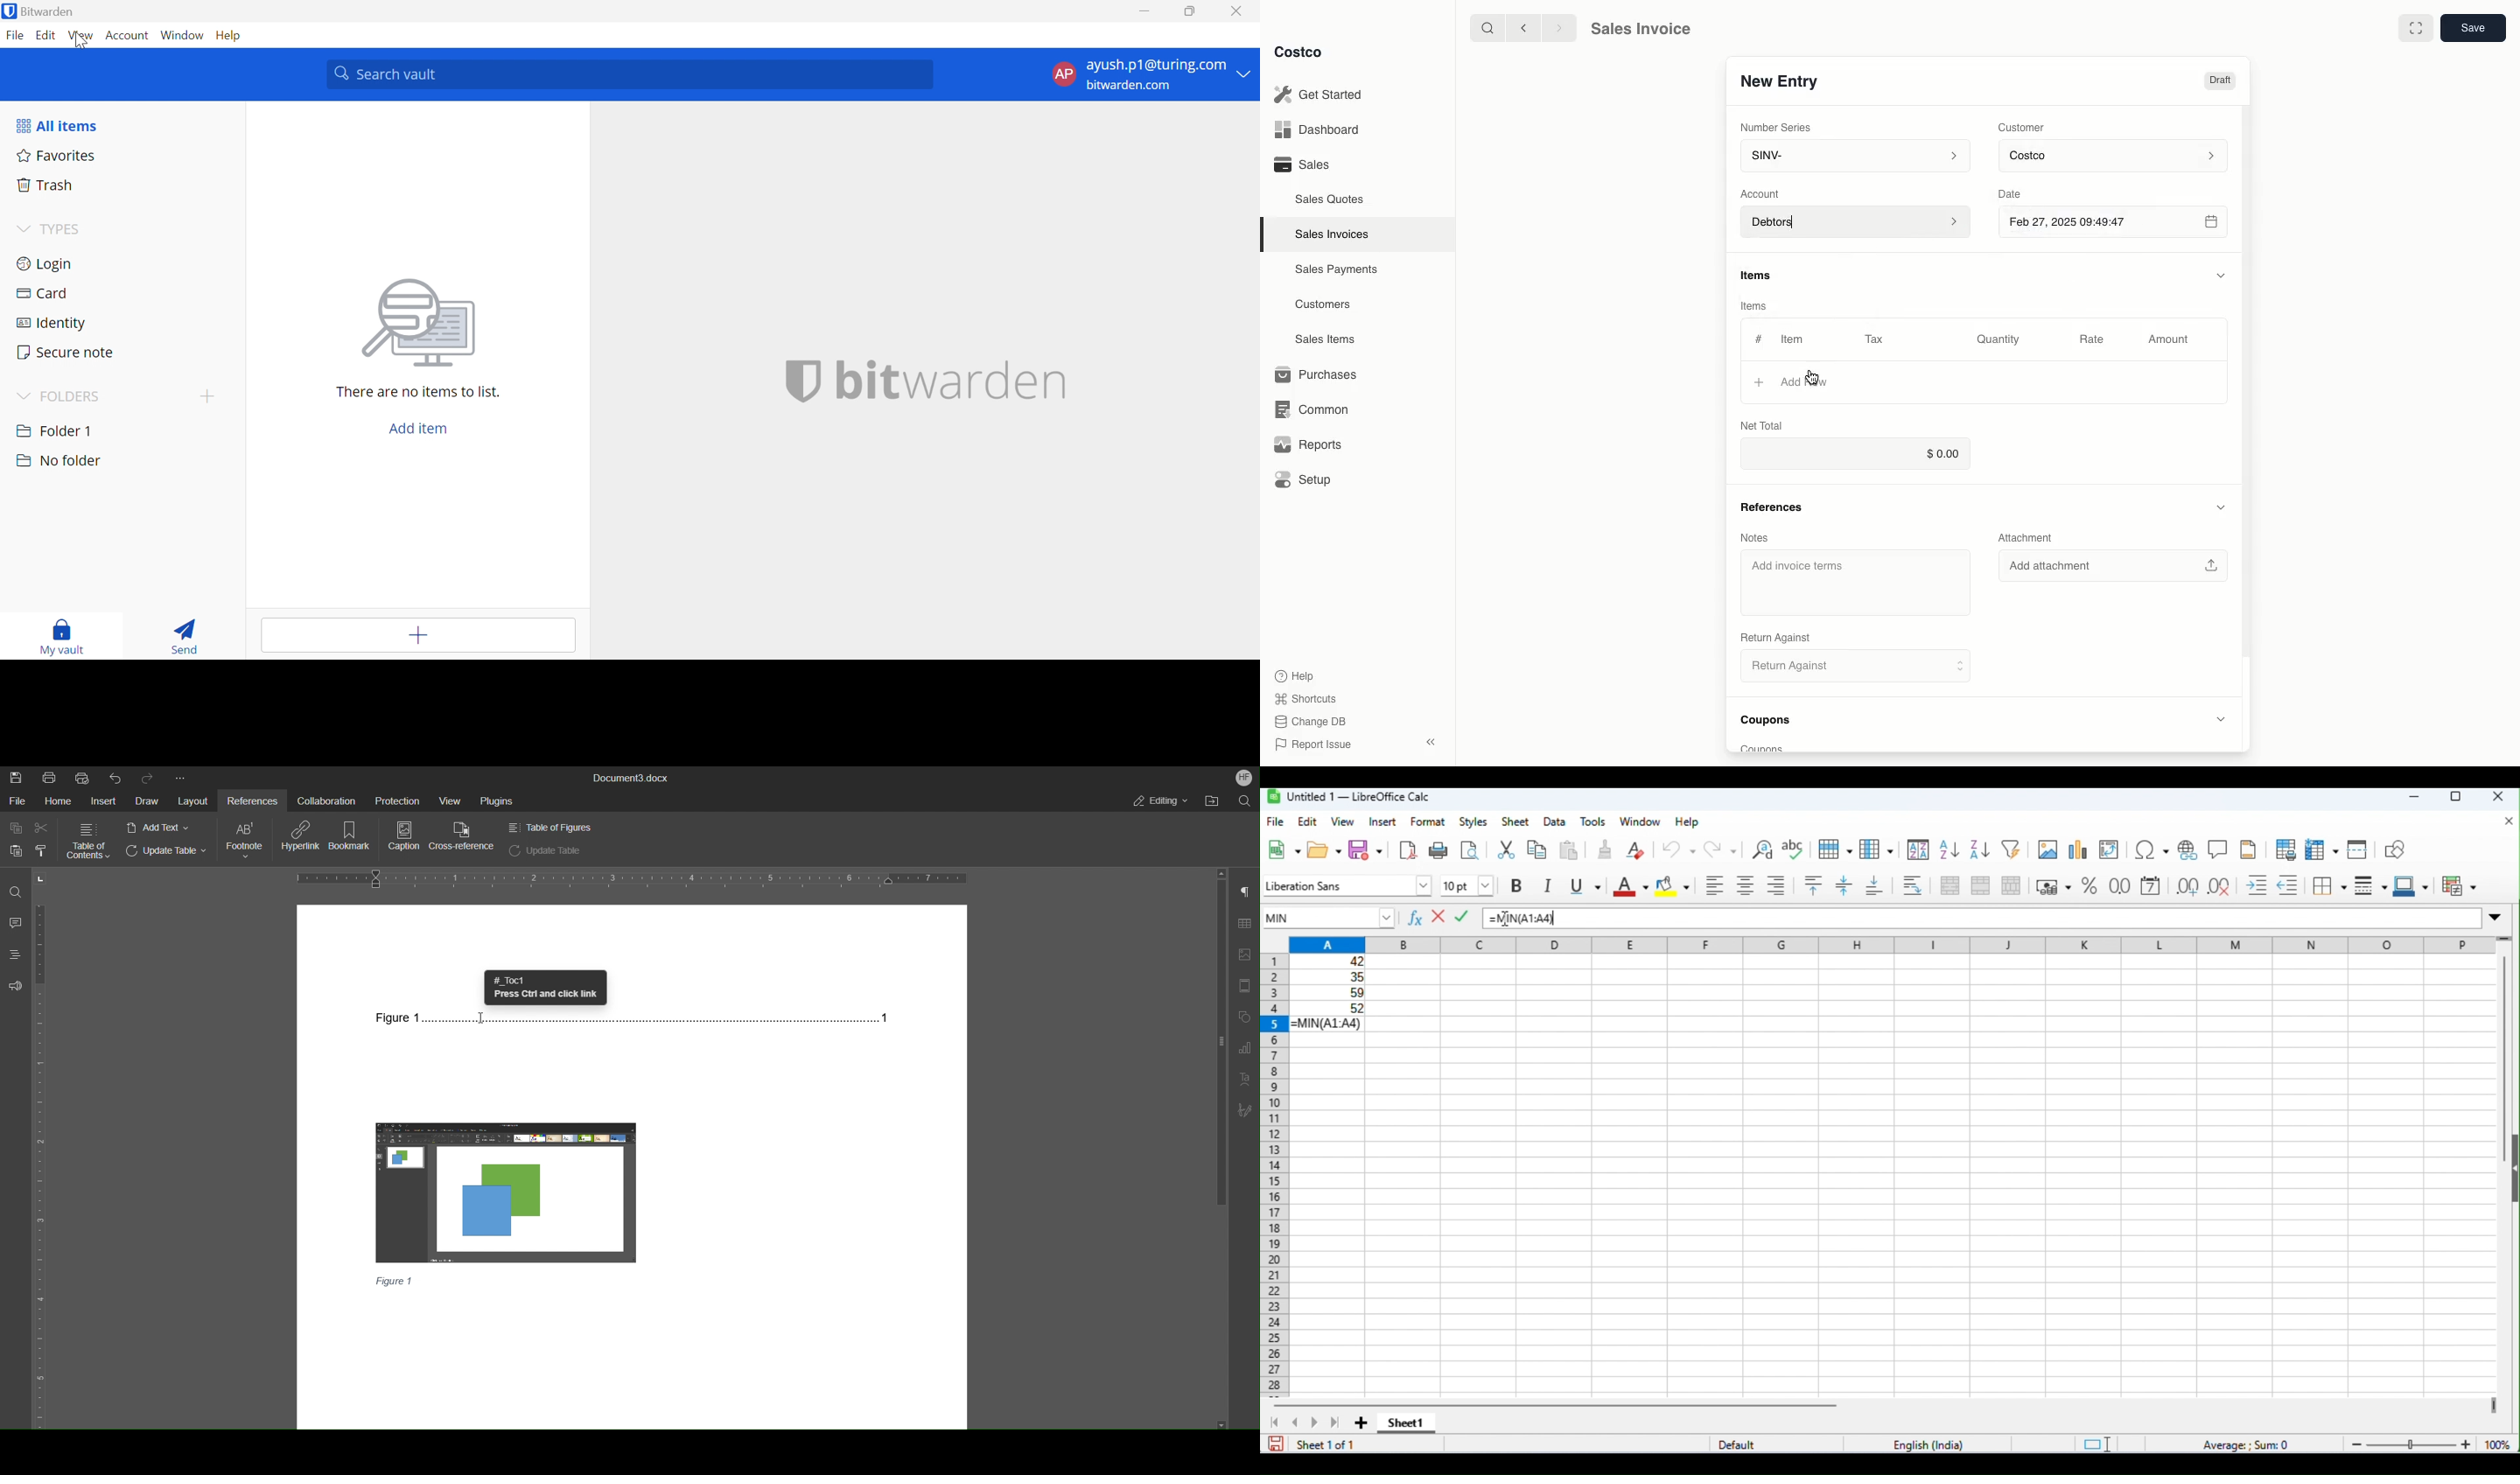  What do you see at coordinates (1635, 850) in the screenshot?
I see `clear direct formatting` at bounding box center [1635, 850].